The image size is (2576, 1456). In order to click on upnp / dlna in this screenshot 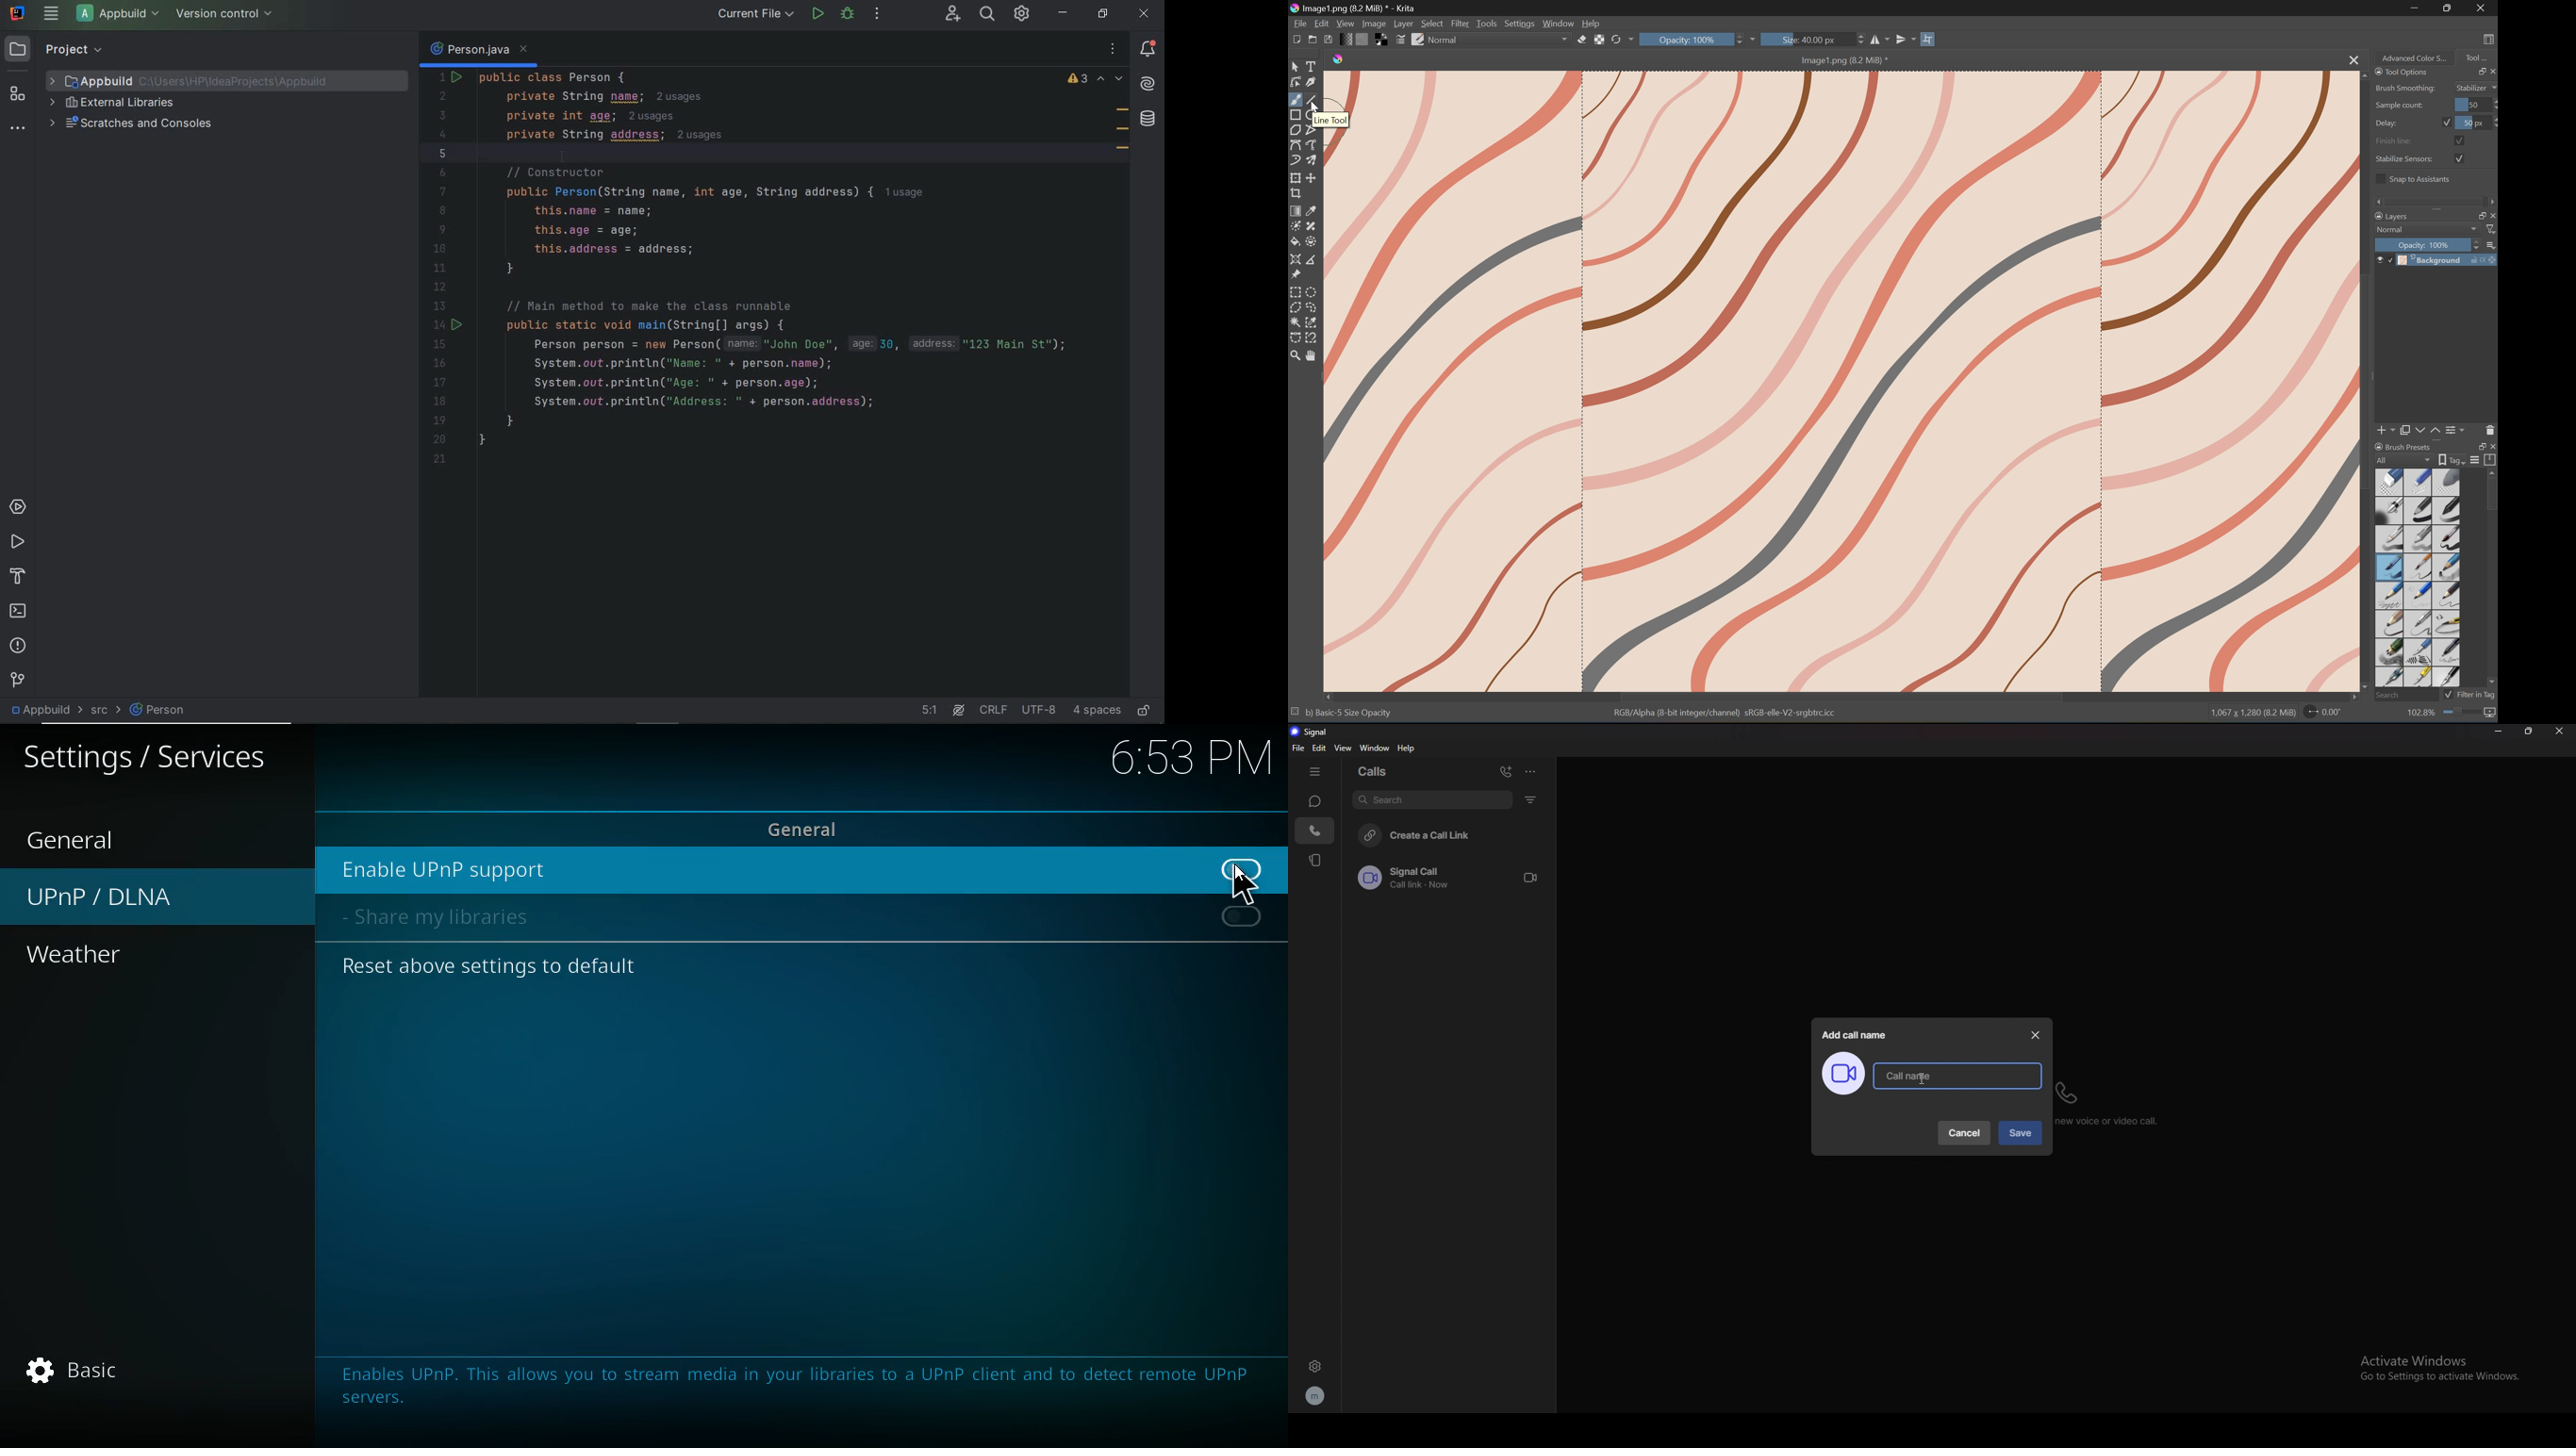, I will do `click(107, 899)`.